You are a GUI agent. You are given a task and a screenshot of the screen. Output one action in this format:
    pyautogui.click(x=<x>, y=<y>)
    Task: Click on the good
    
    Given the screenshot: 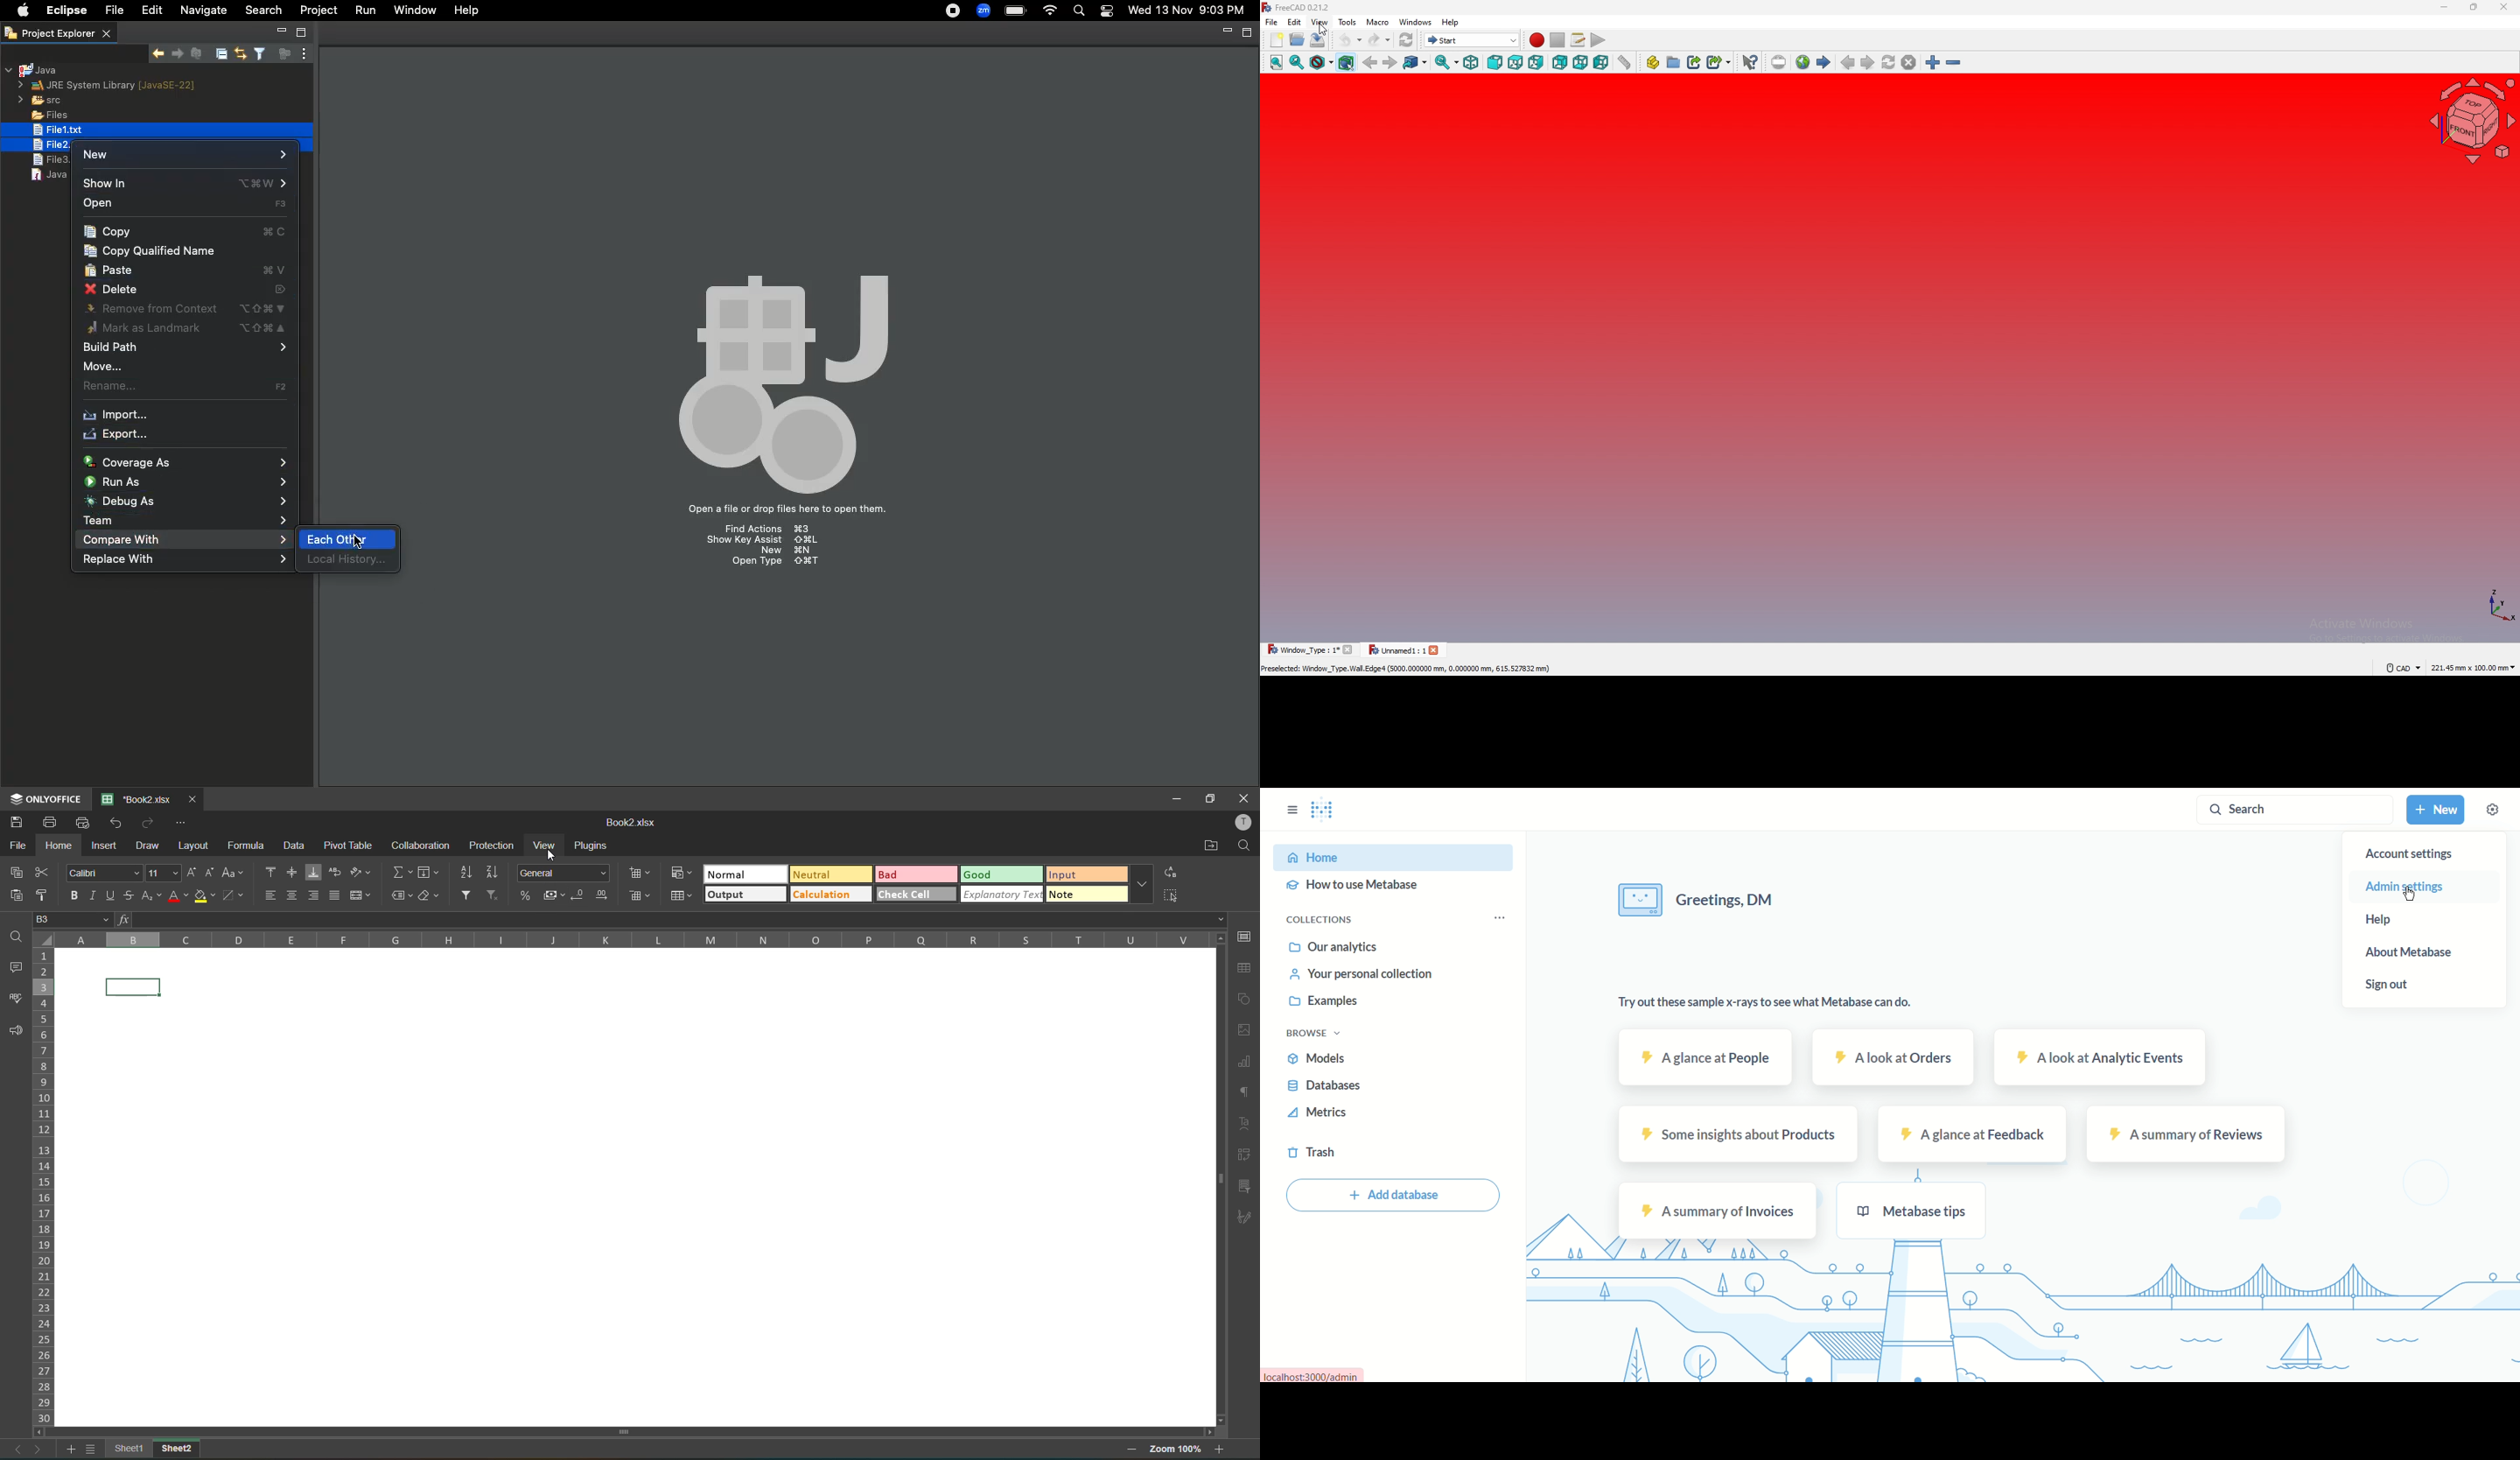 What is the action you would take?
    pyautogui.click(x=1003, y=873)
    